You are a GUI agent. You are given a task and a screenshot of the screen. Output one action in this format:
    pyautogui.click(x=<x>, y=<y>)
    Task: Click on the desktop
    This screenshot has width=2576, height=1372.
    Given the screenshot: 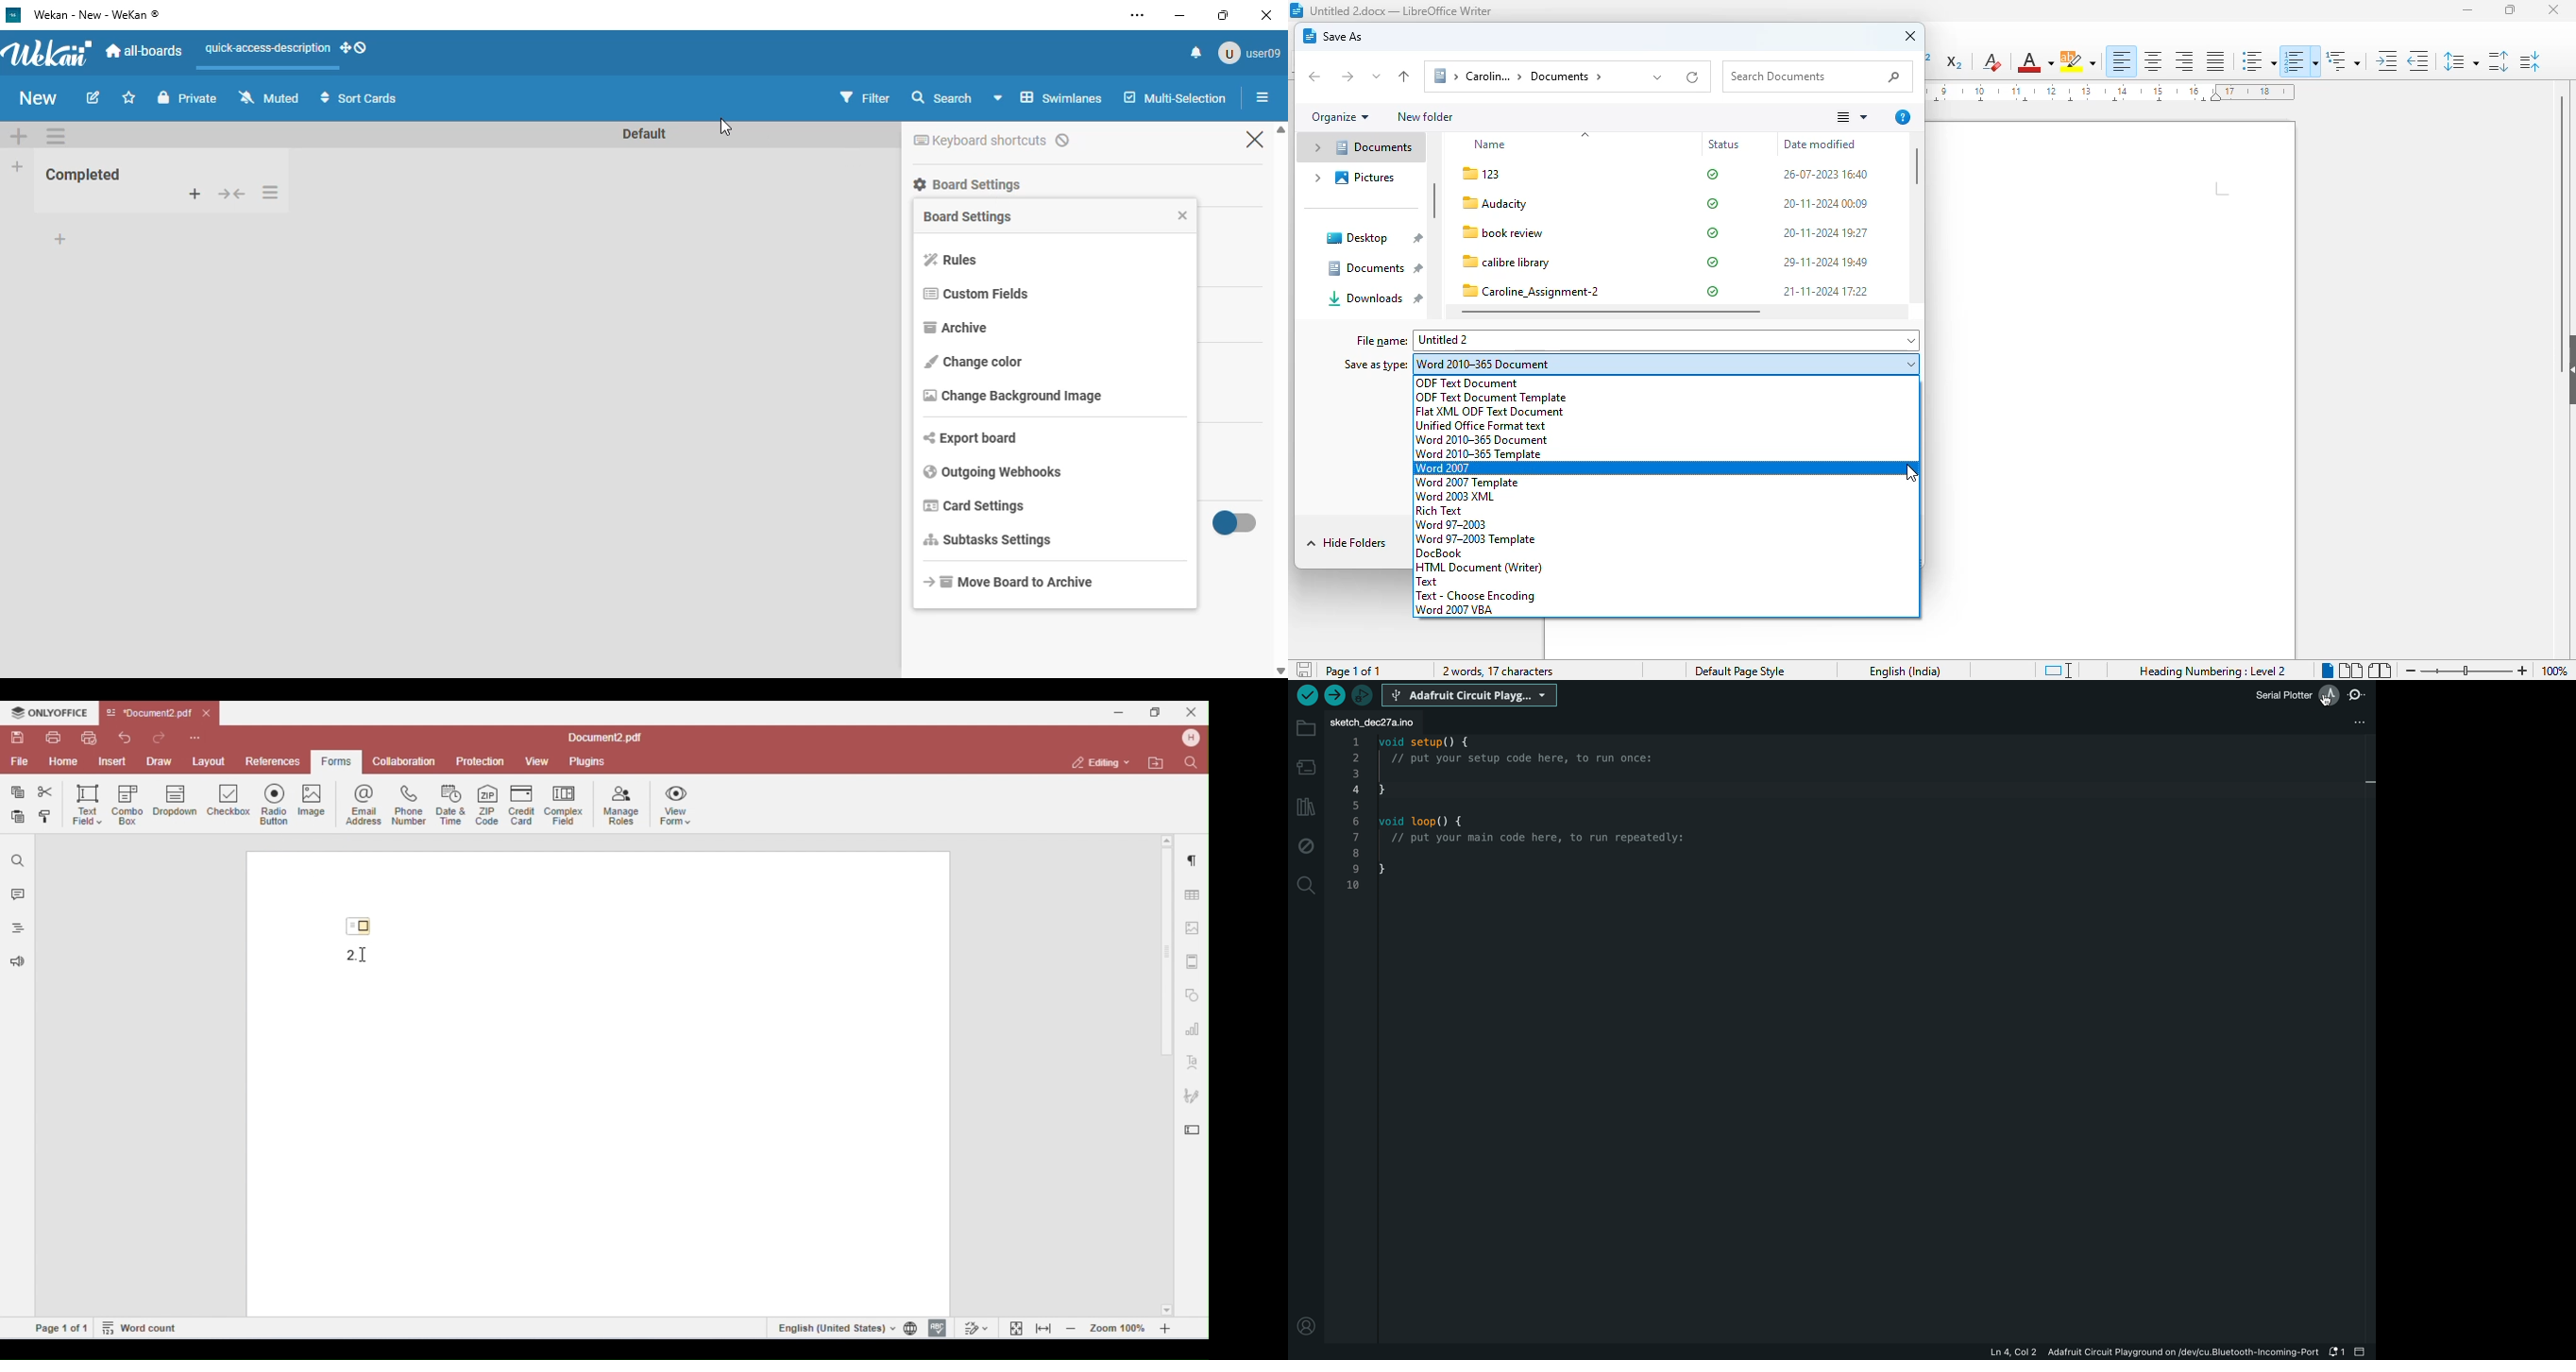 What is the action you would take?
    pyautogui.click(x=1373, y=238)
    